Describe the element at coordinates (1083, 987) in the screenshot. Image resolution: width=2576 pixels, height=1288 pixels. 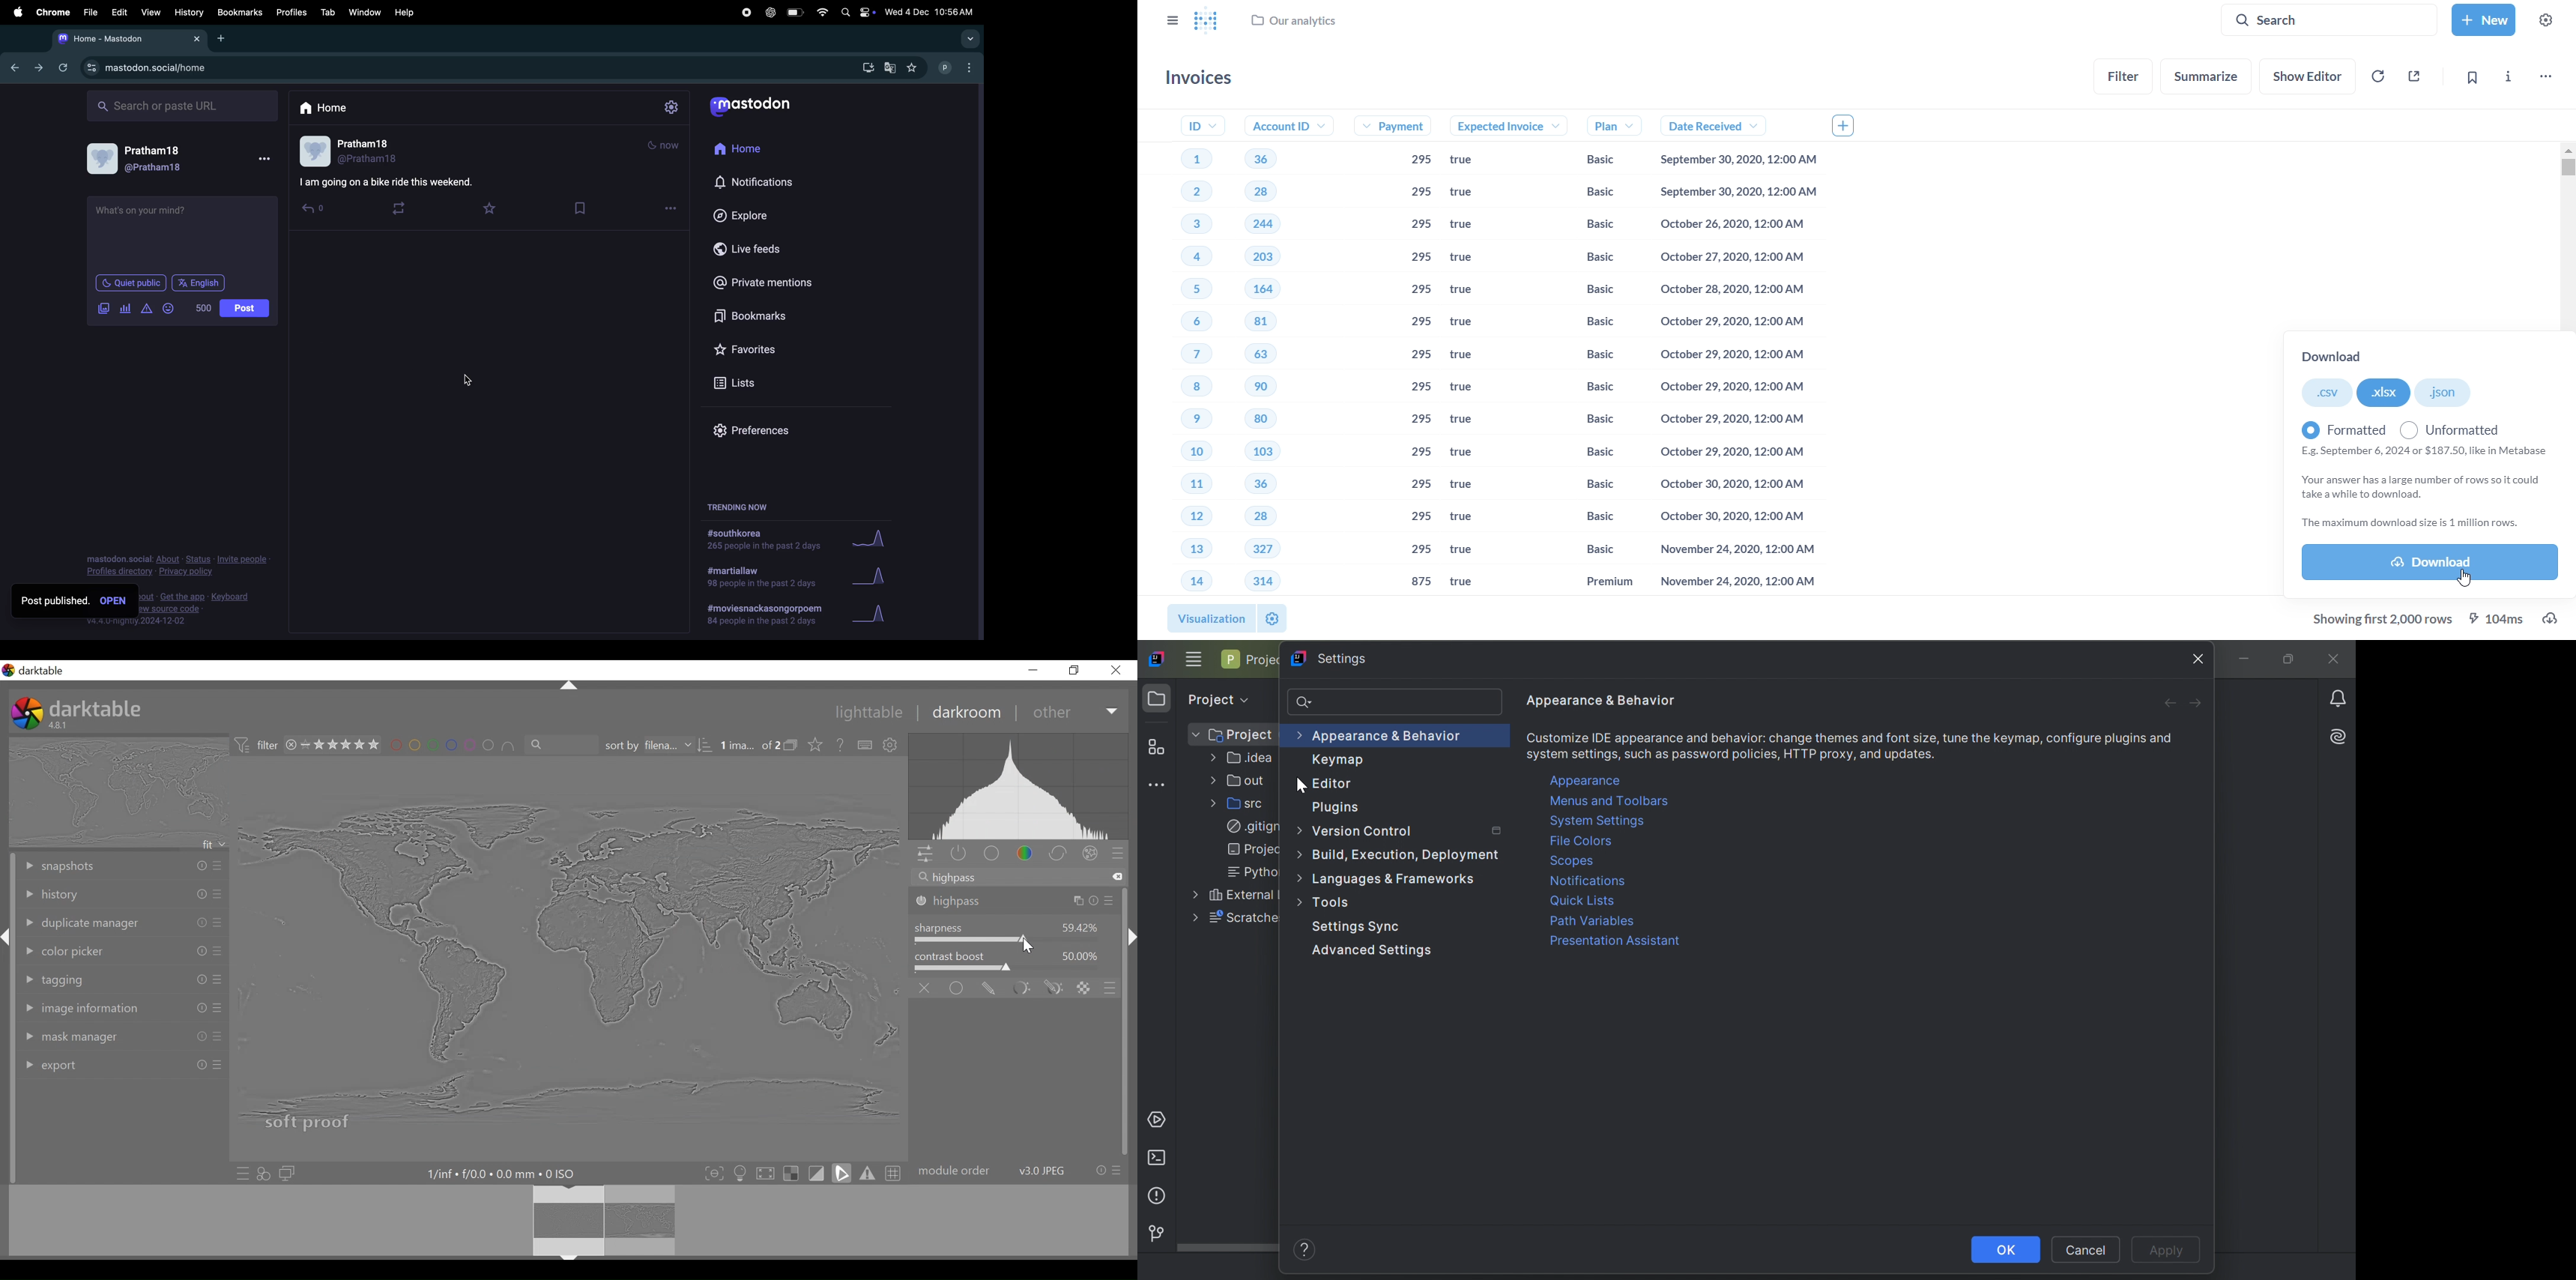
I see `raster mask` at that location.